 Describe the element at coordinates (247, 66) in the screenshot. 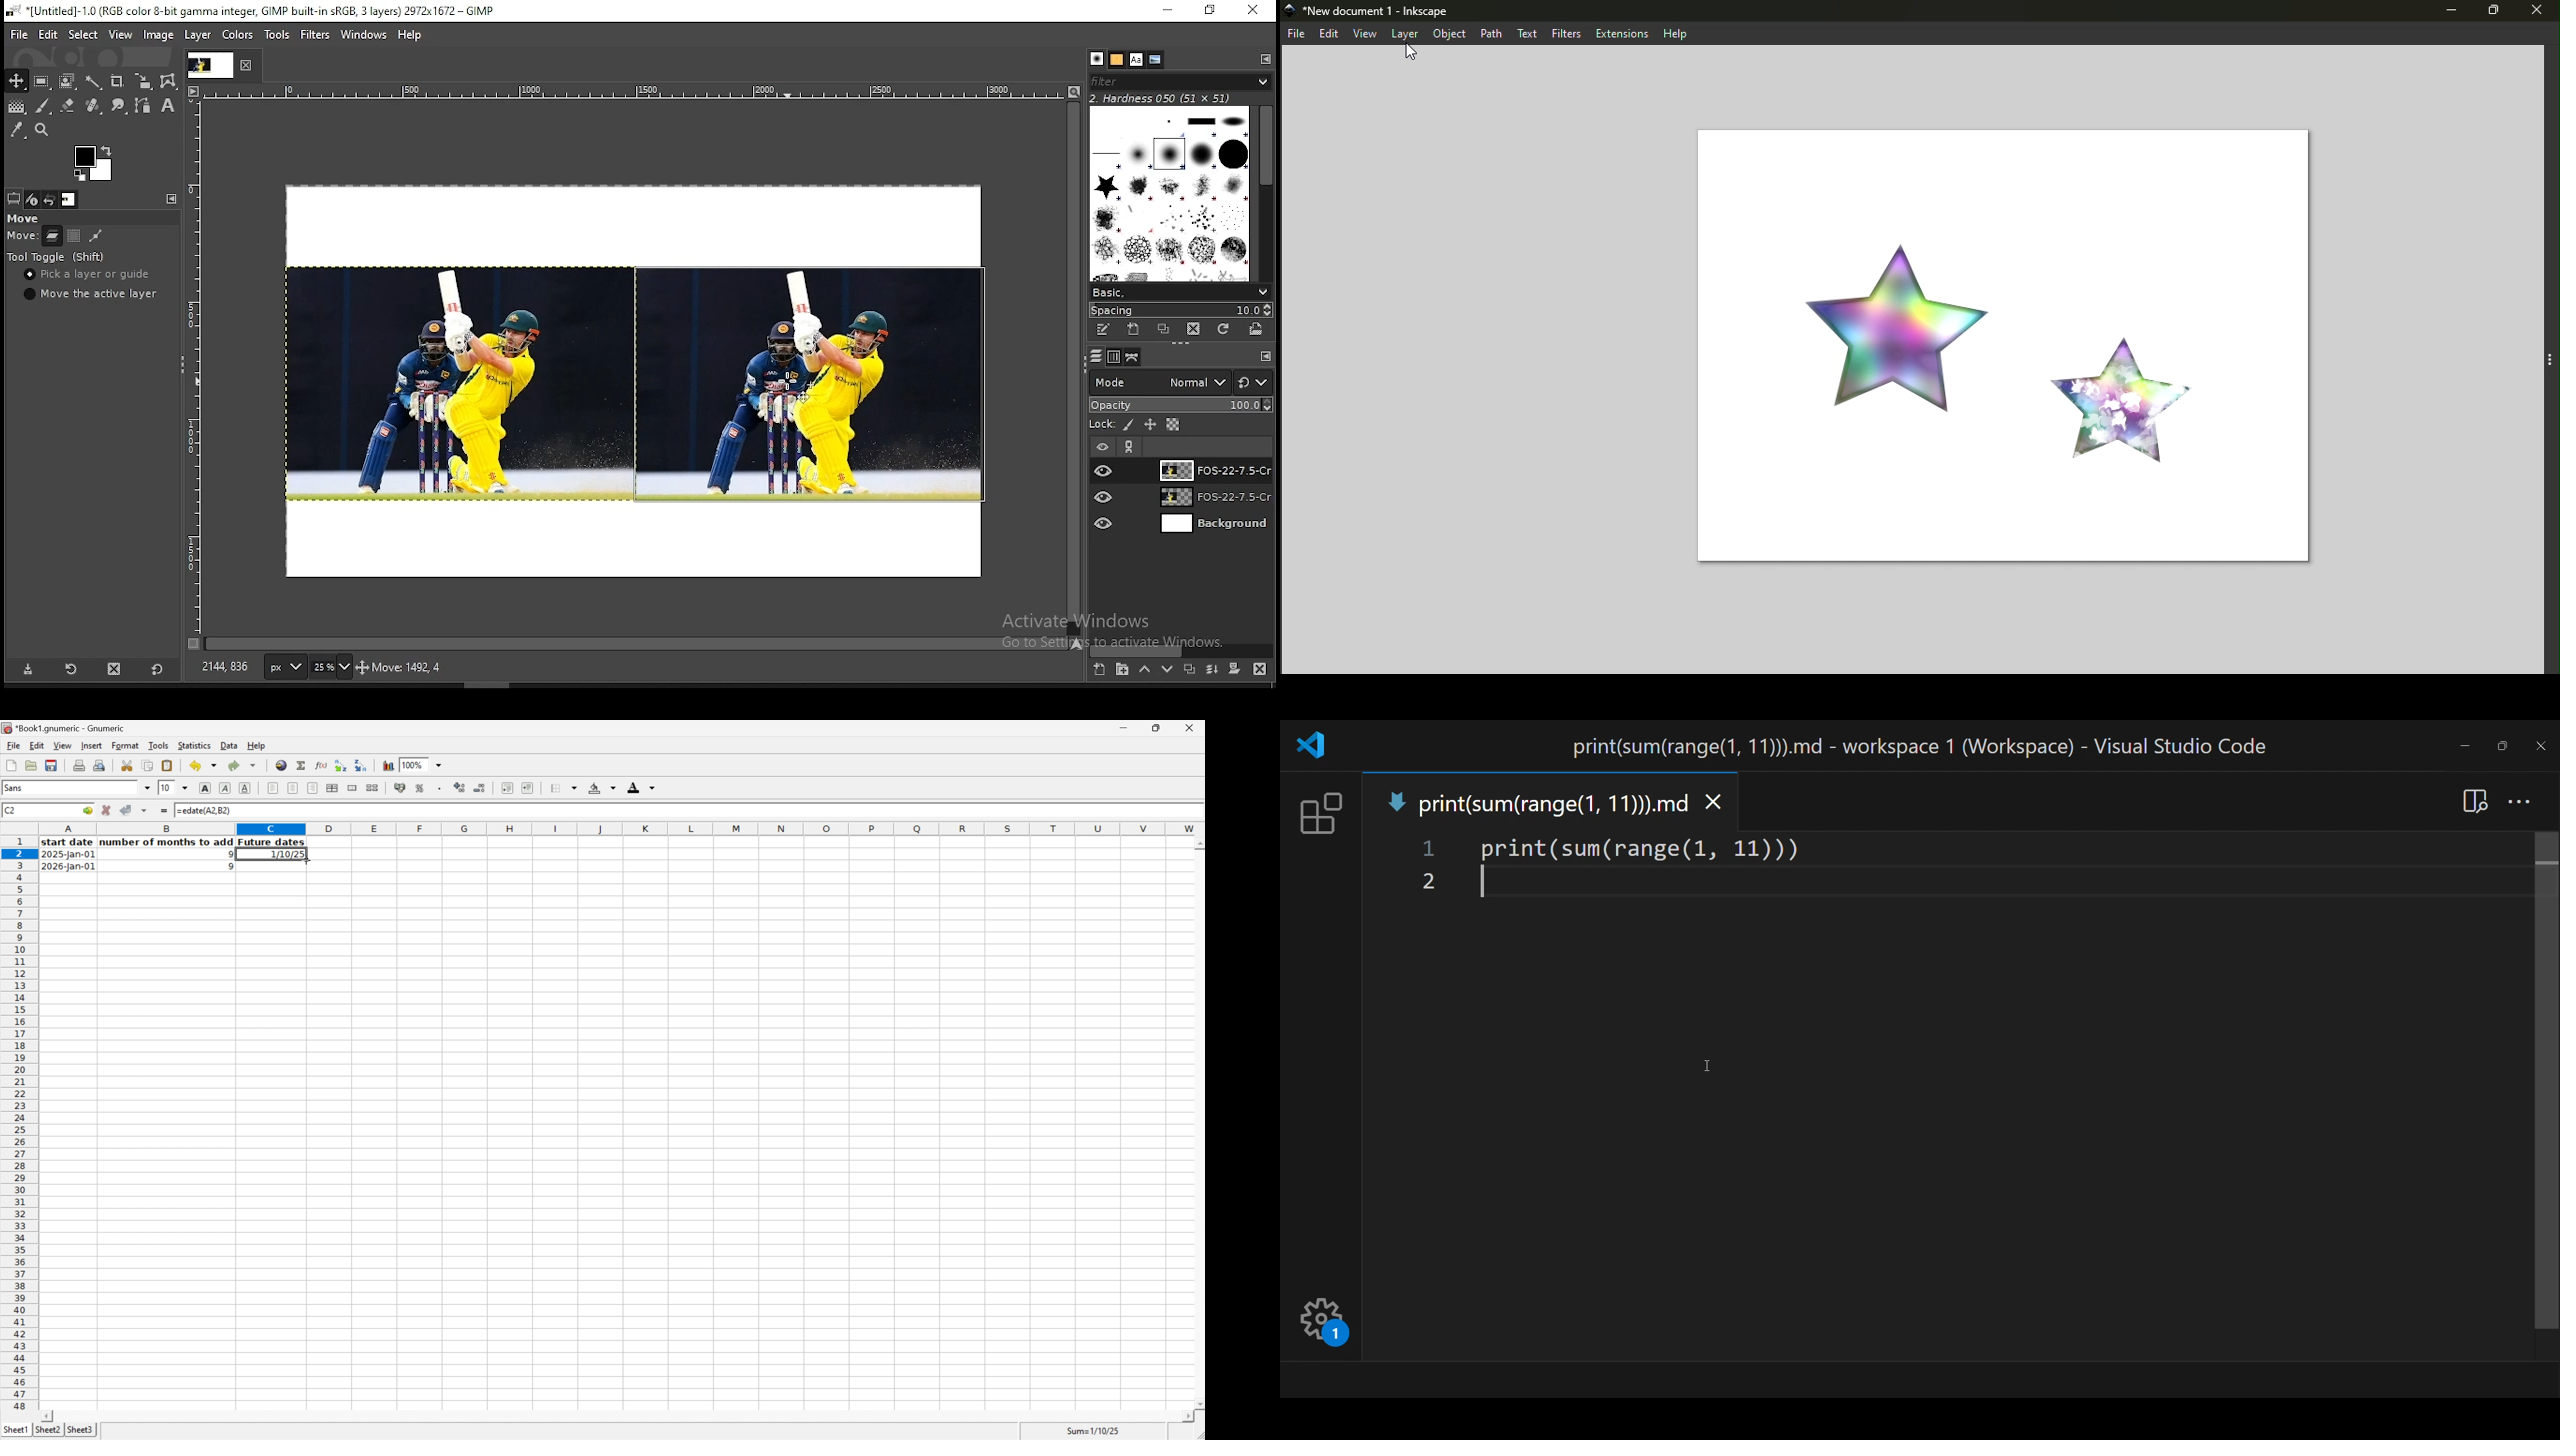

I see `close` at that location.